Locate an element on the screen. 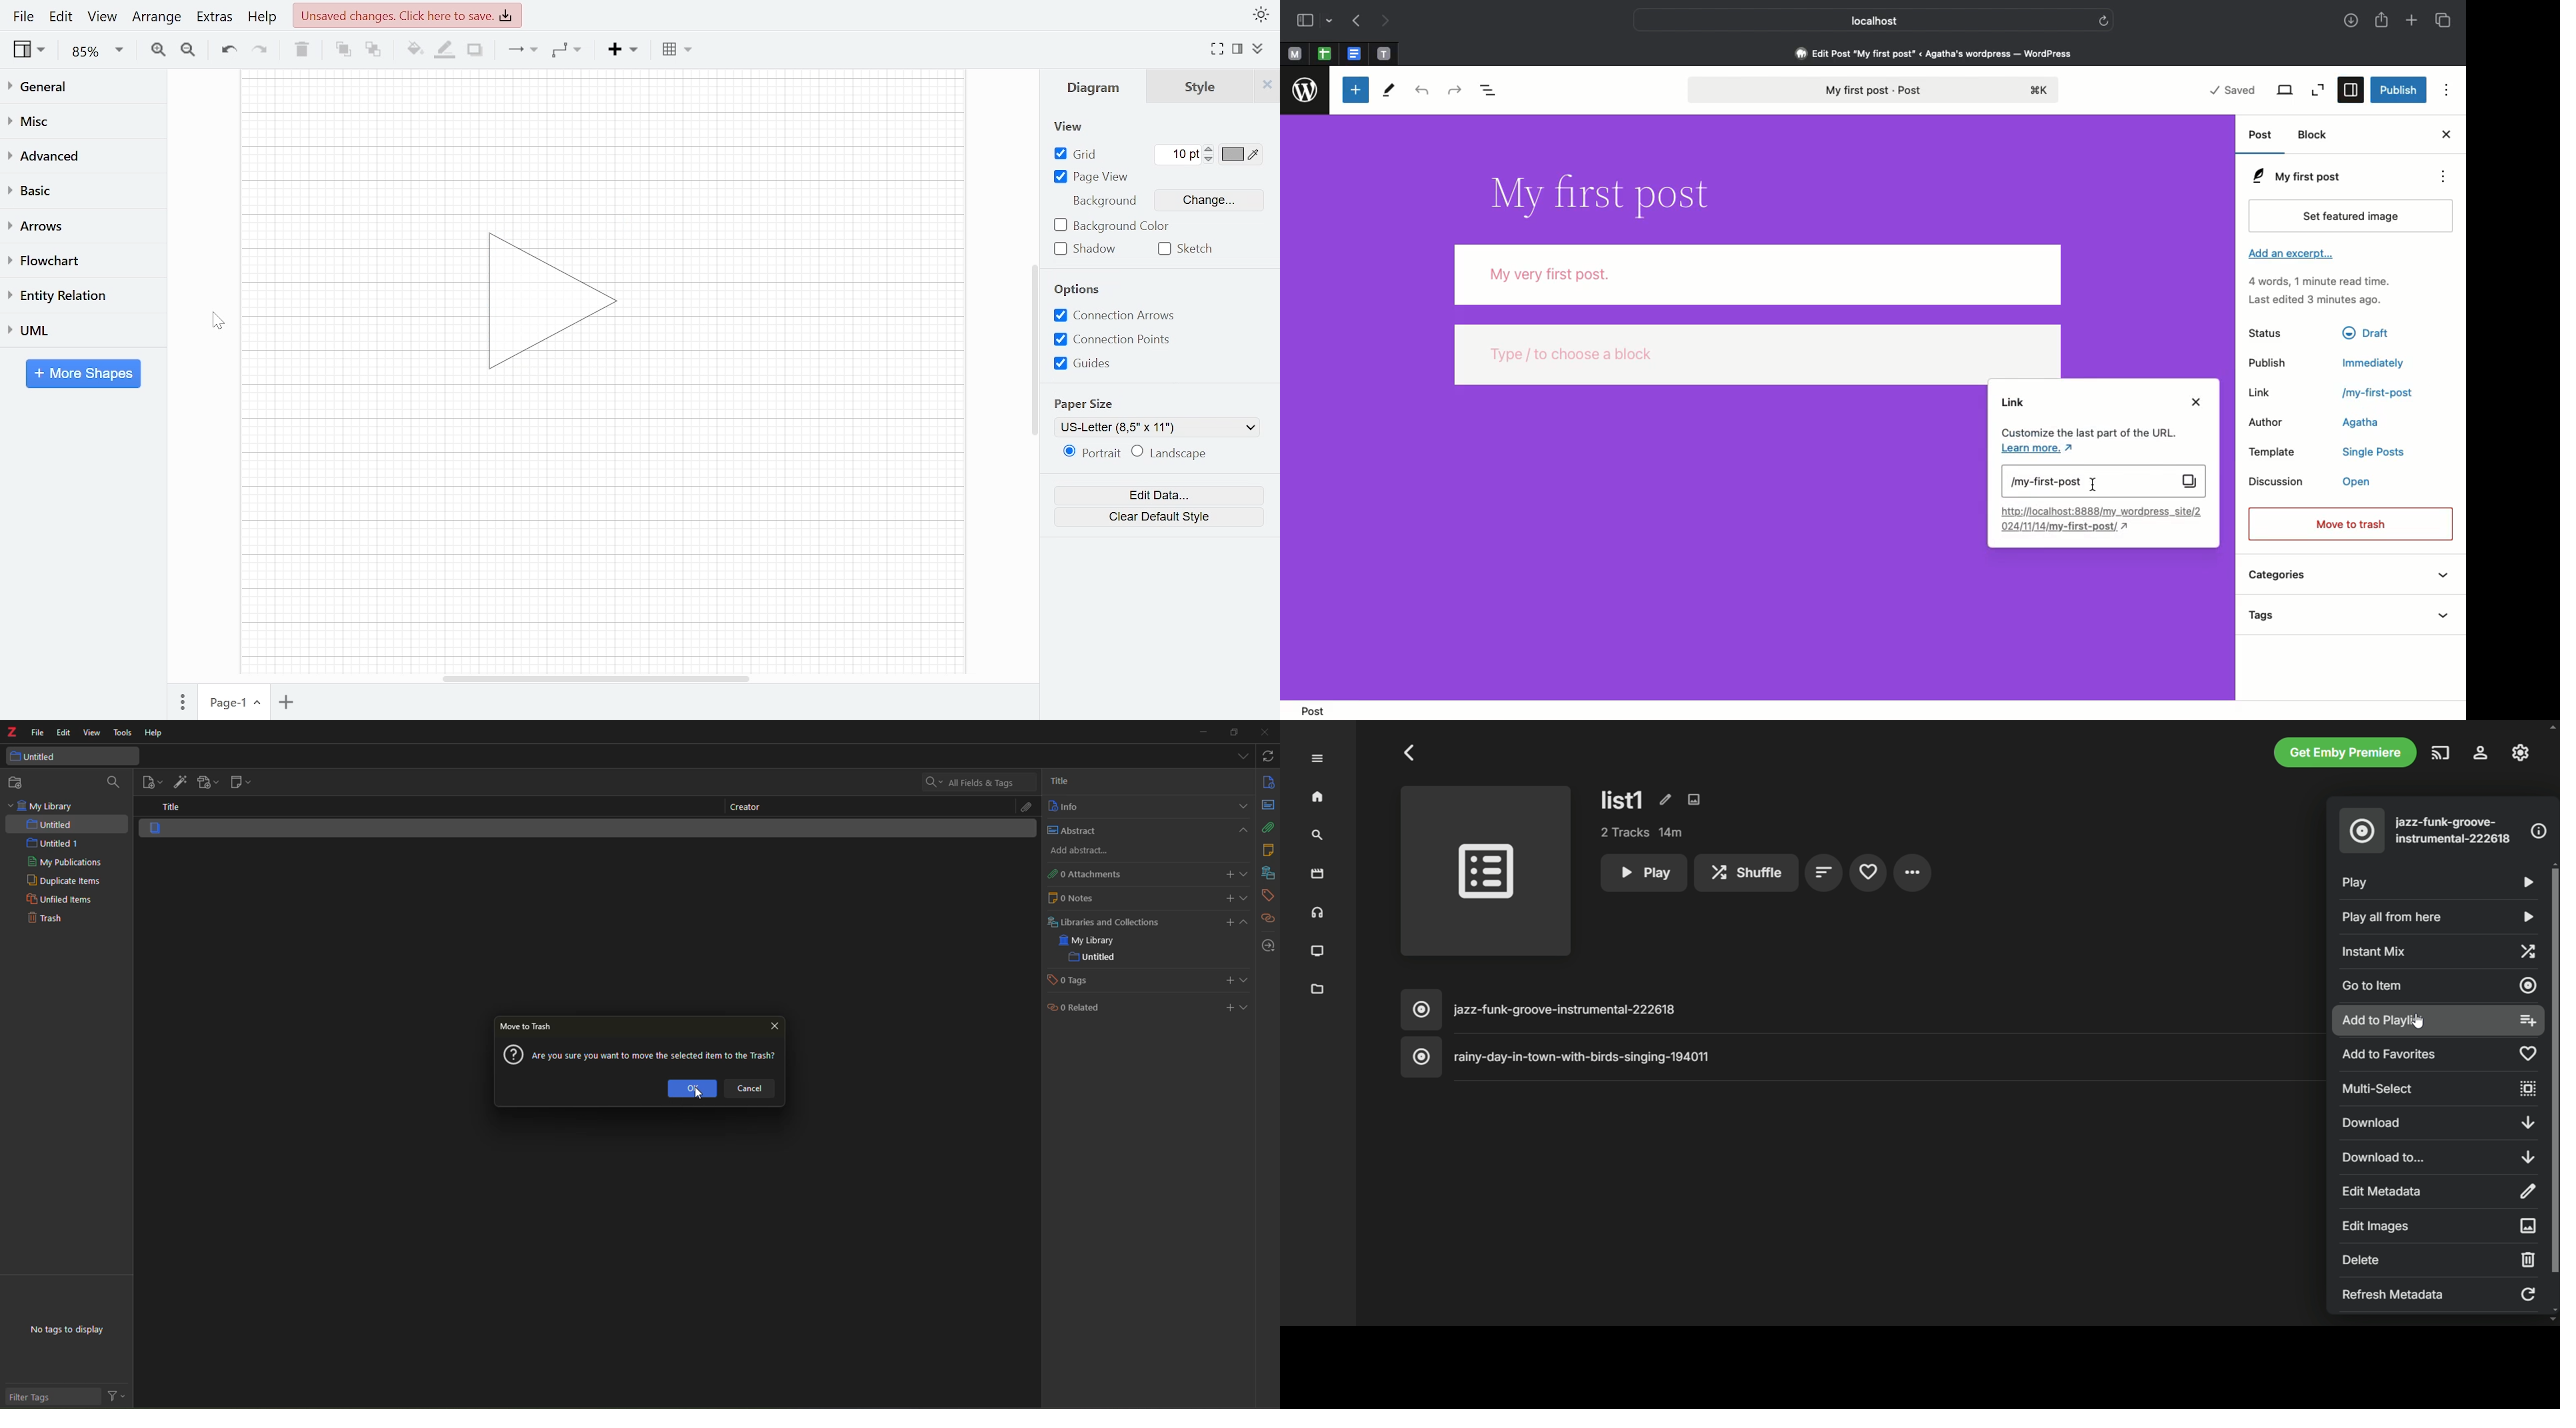  z is located at coordinates (12, 734).